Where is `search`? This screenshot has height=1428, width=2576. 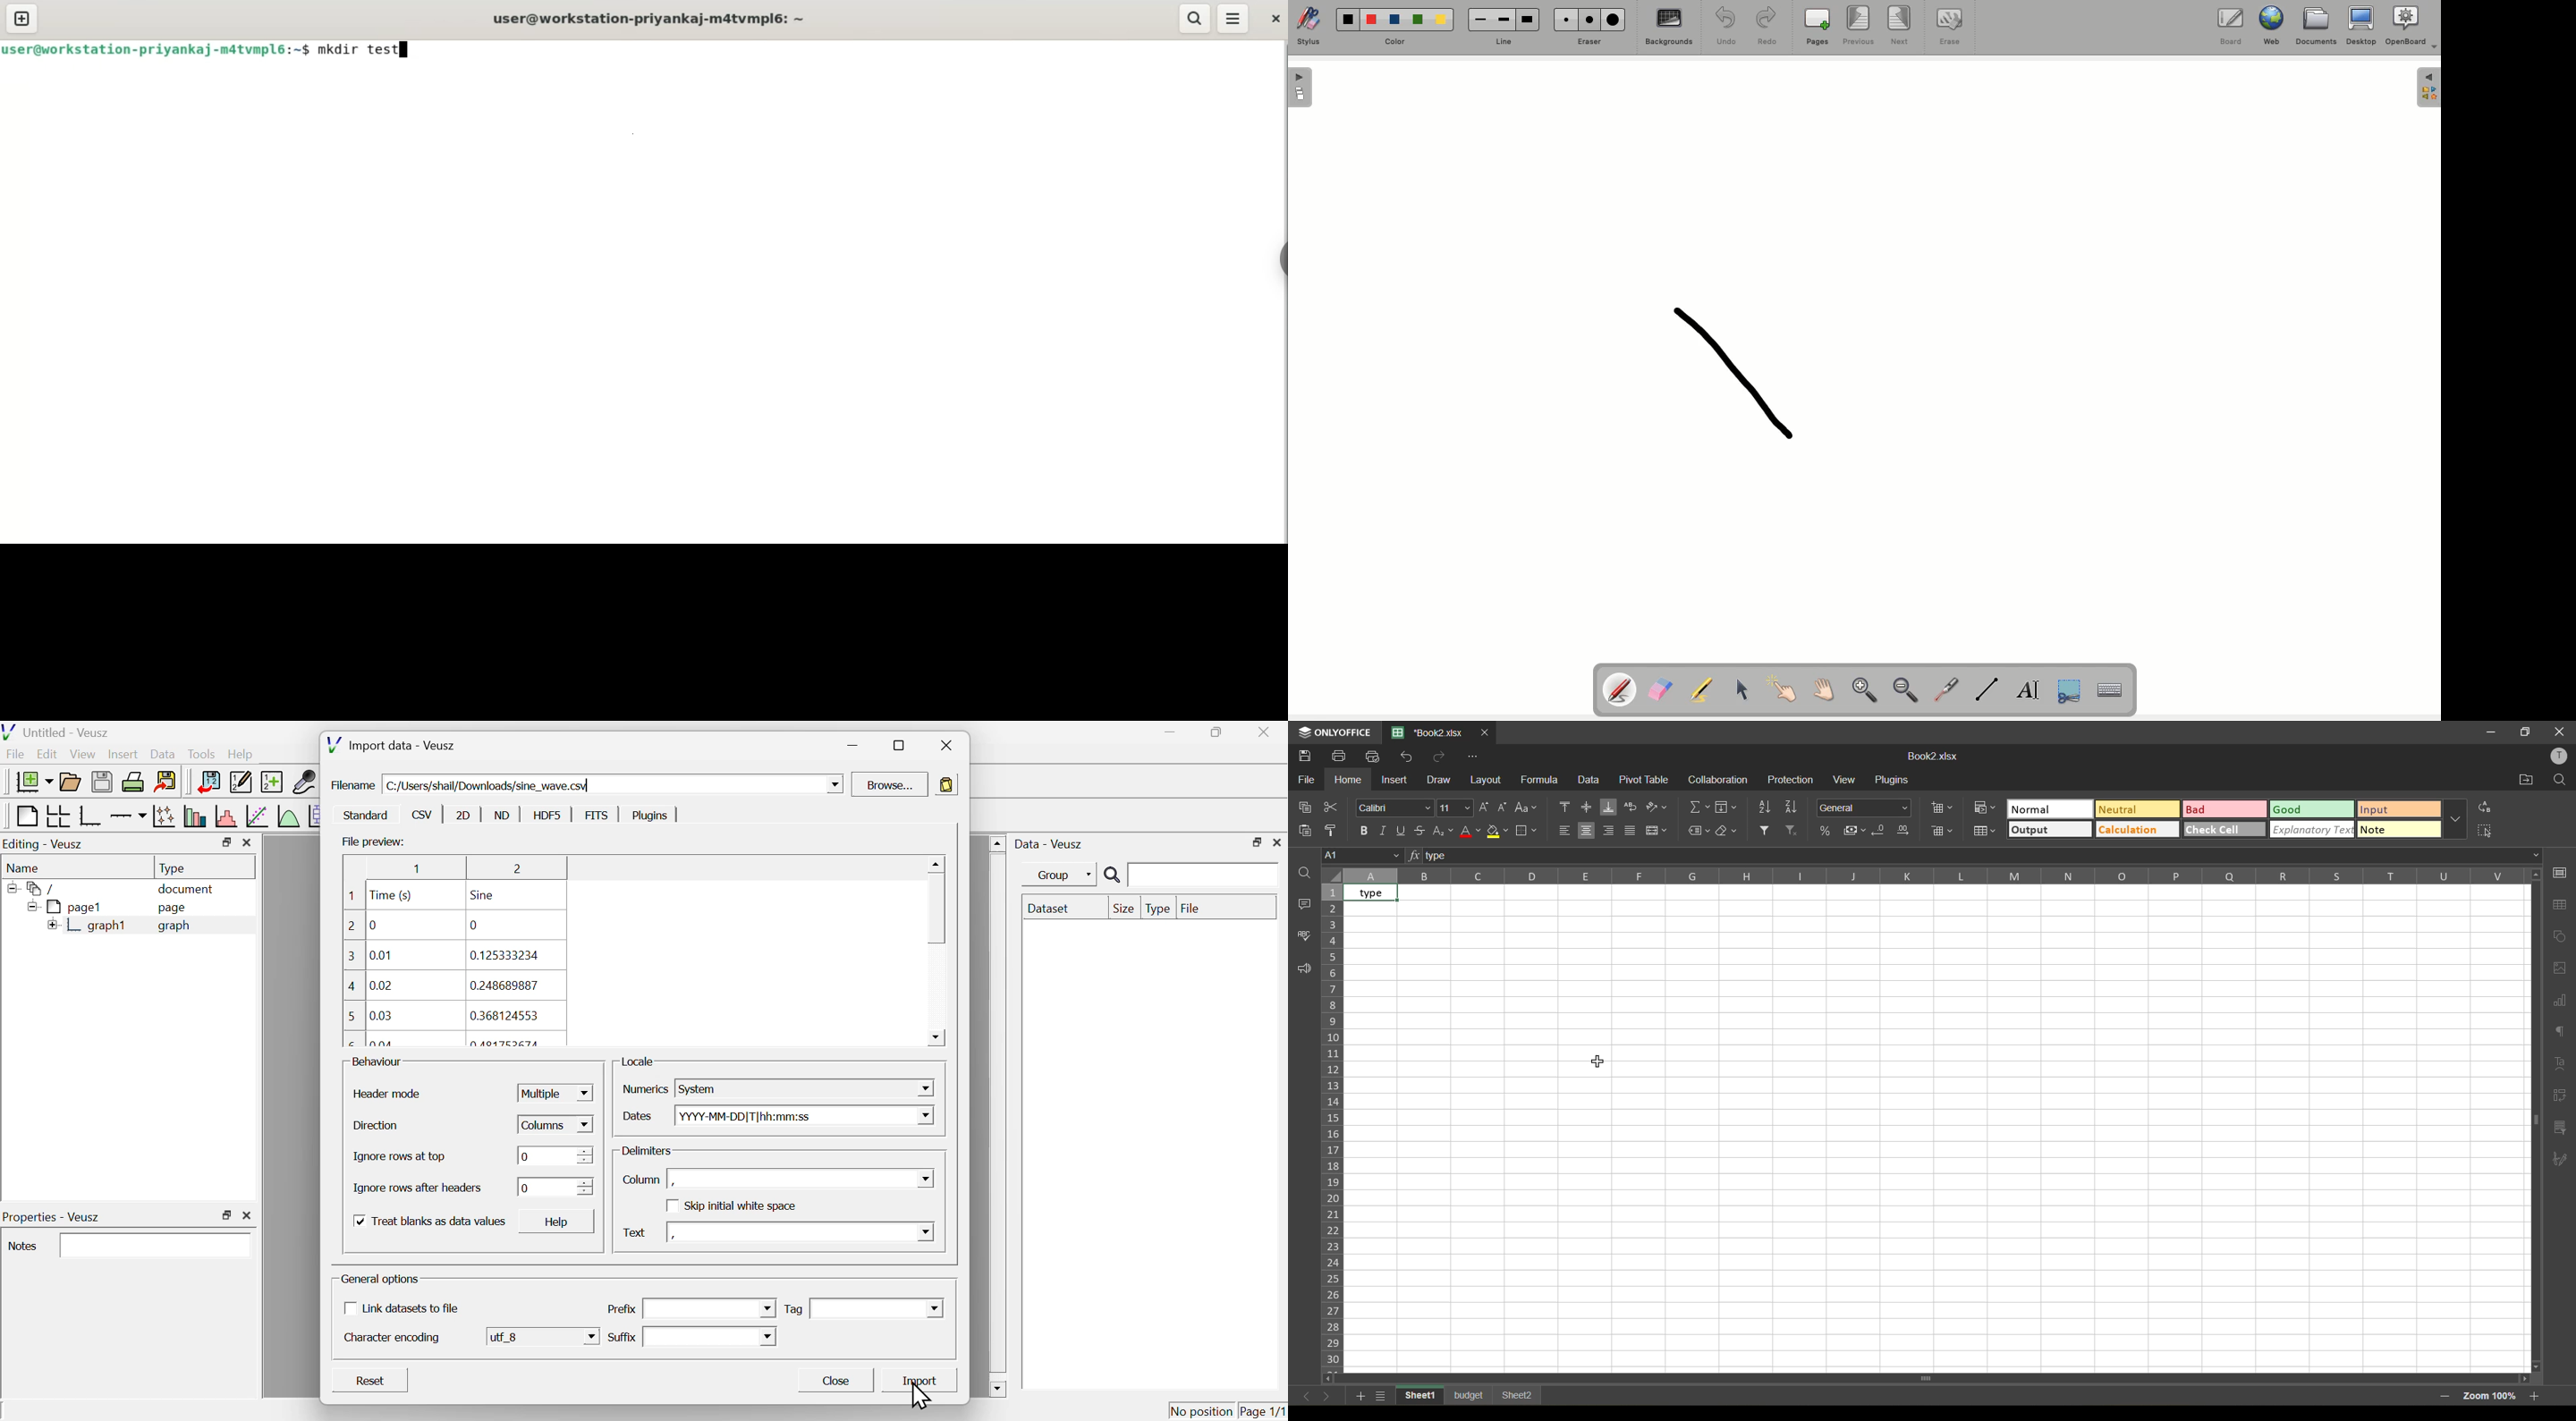
search is located at coordinates (1188, 876).